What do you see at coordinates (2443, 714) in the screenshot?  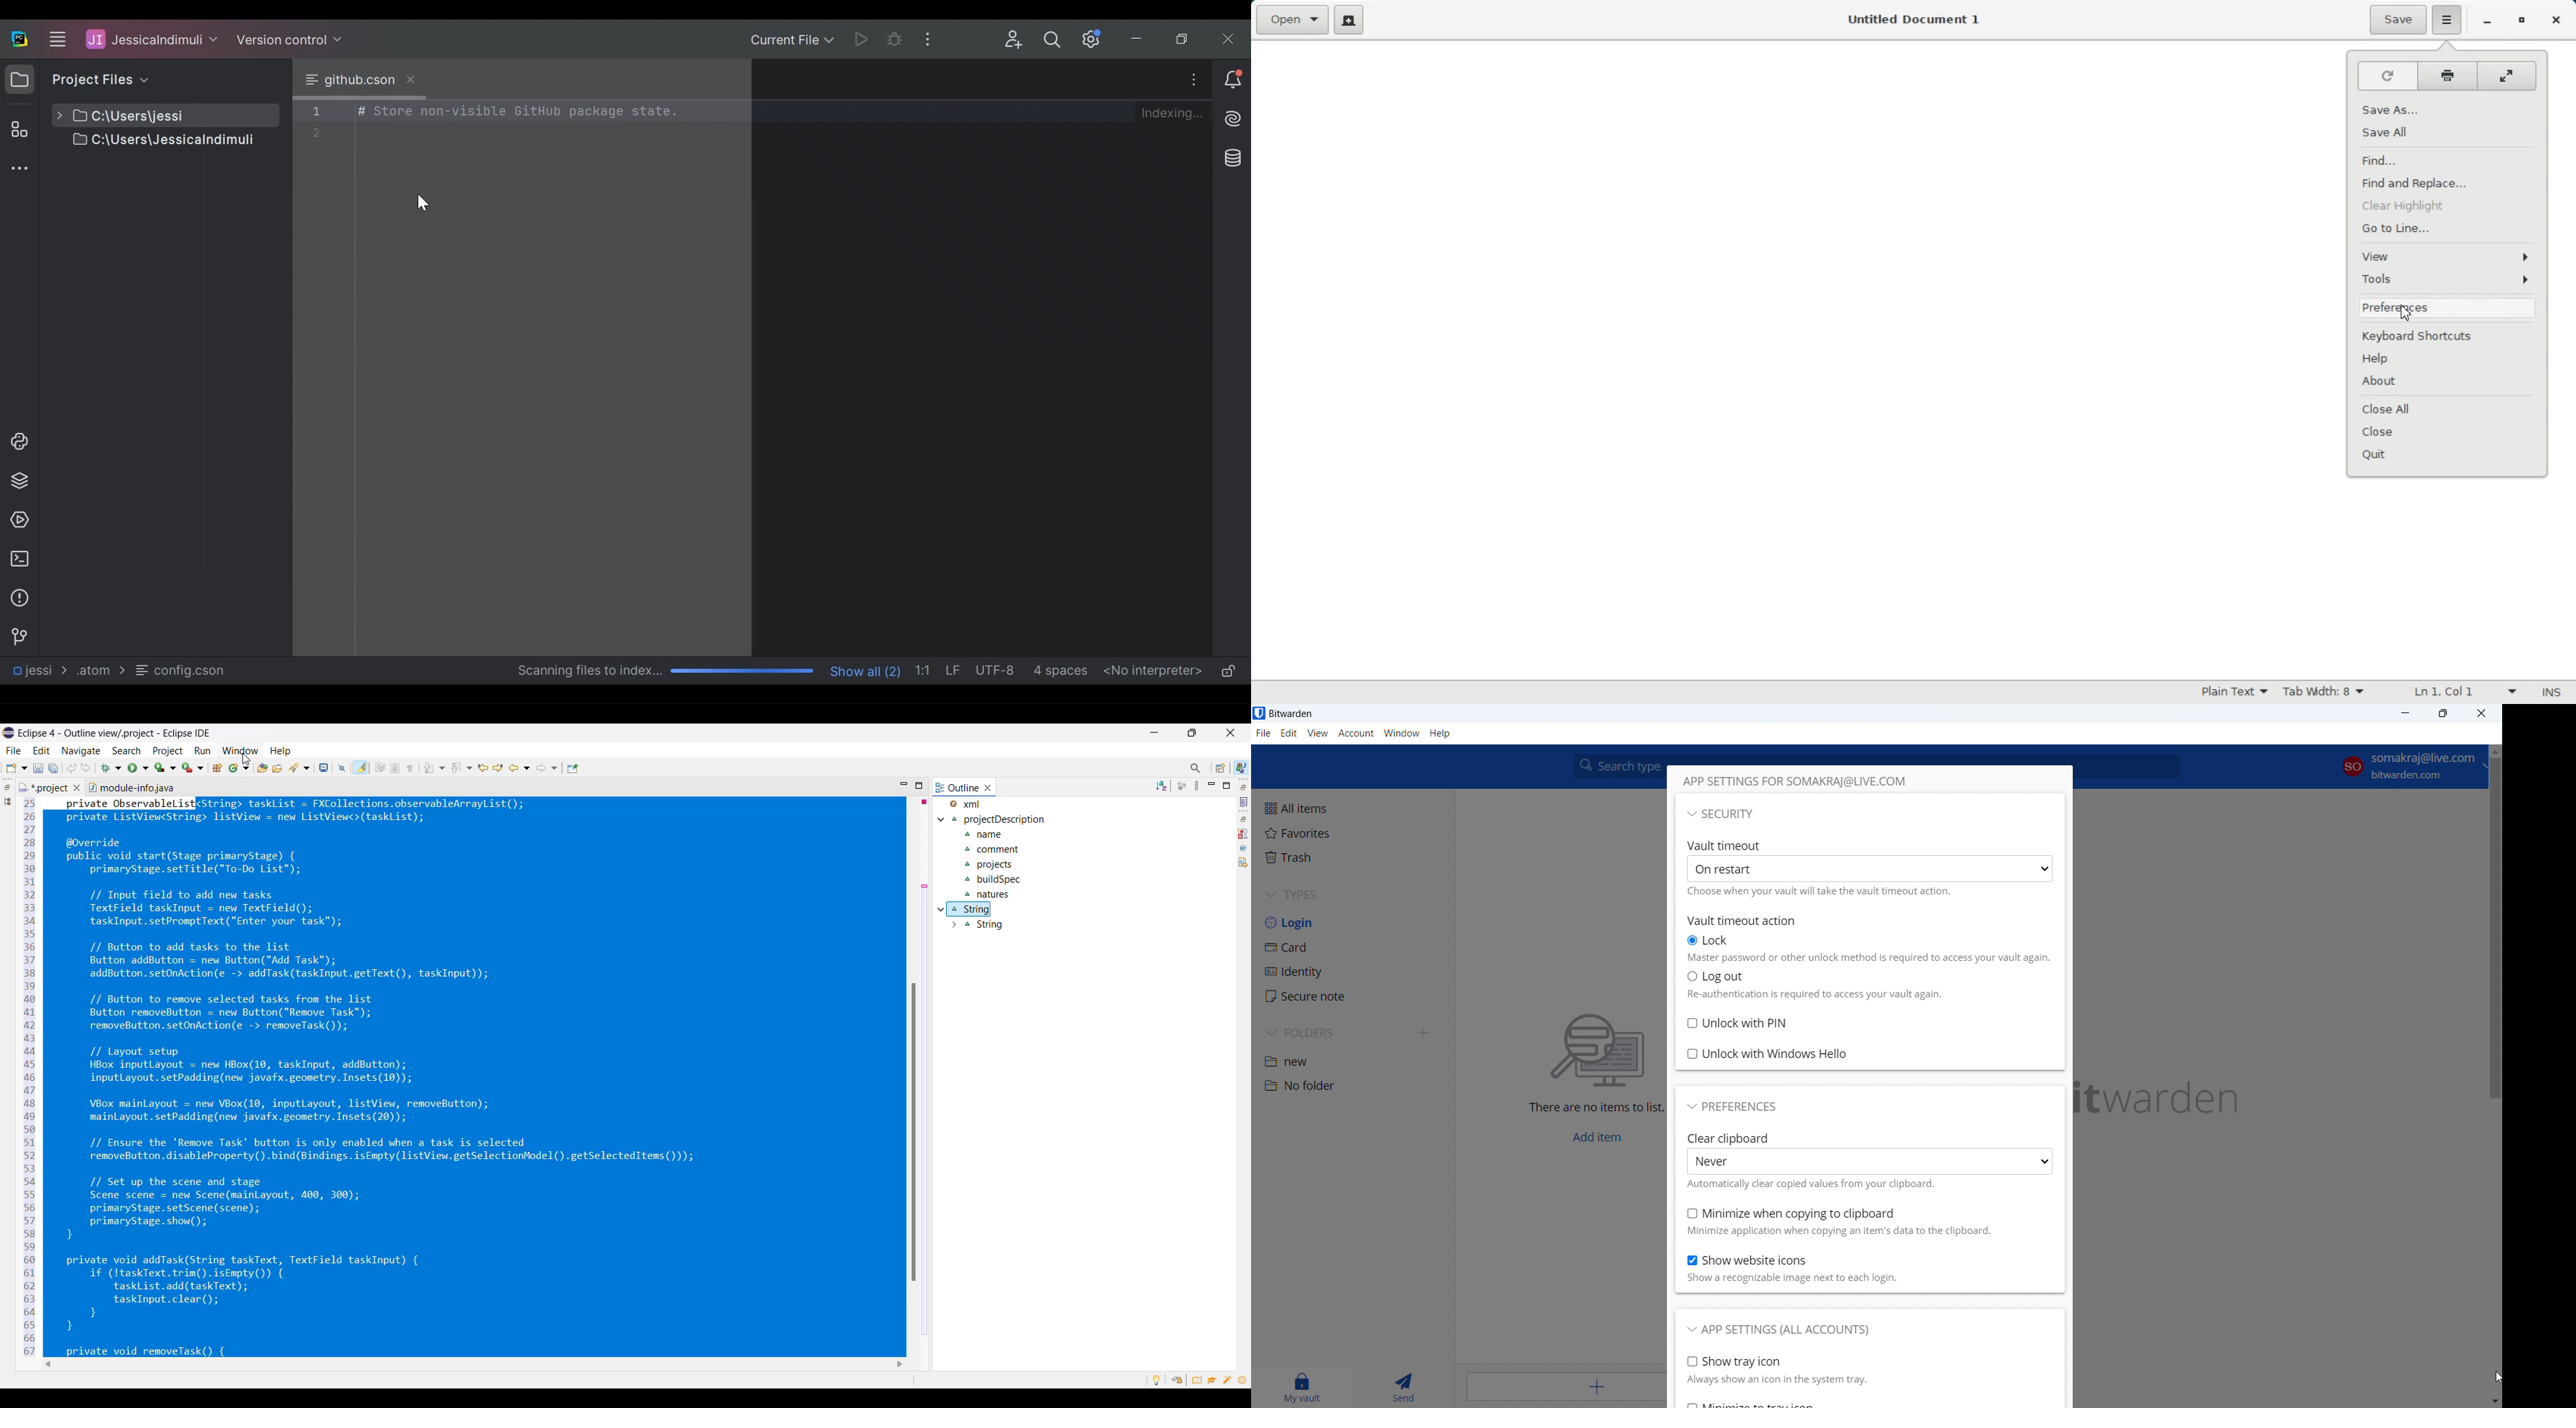 I see `maximize` at bounding box center [2443, 714].